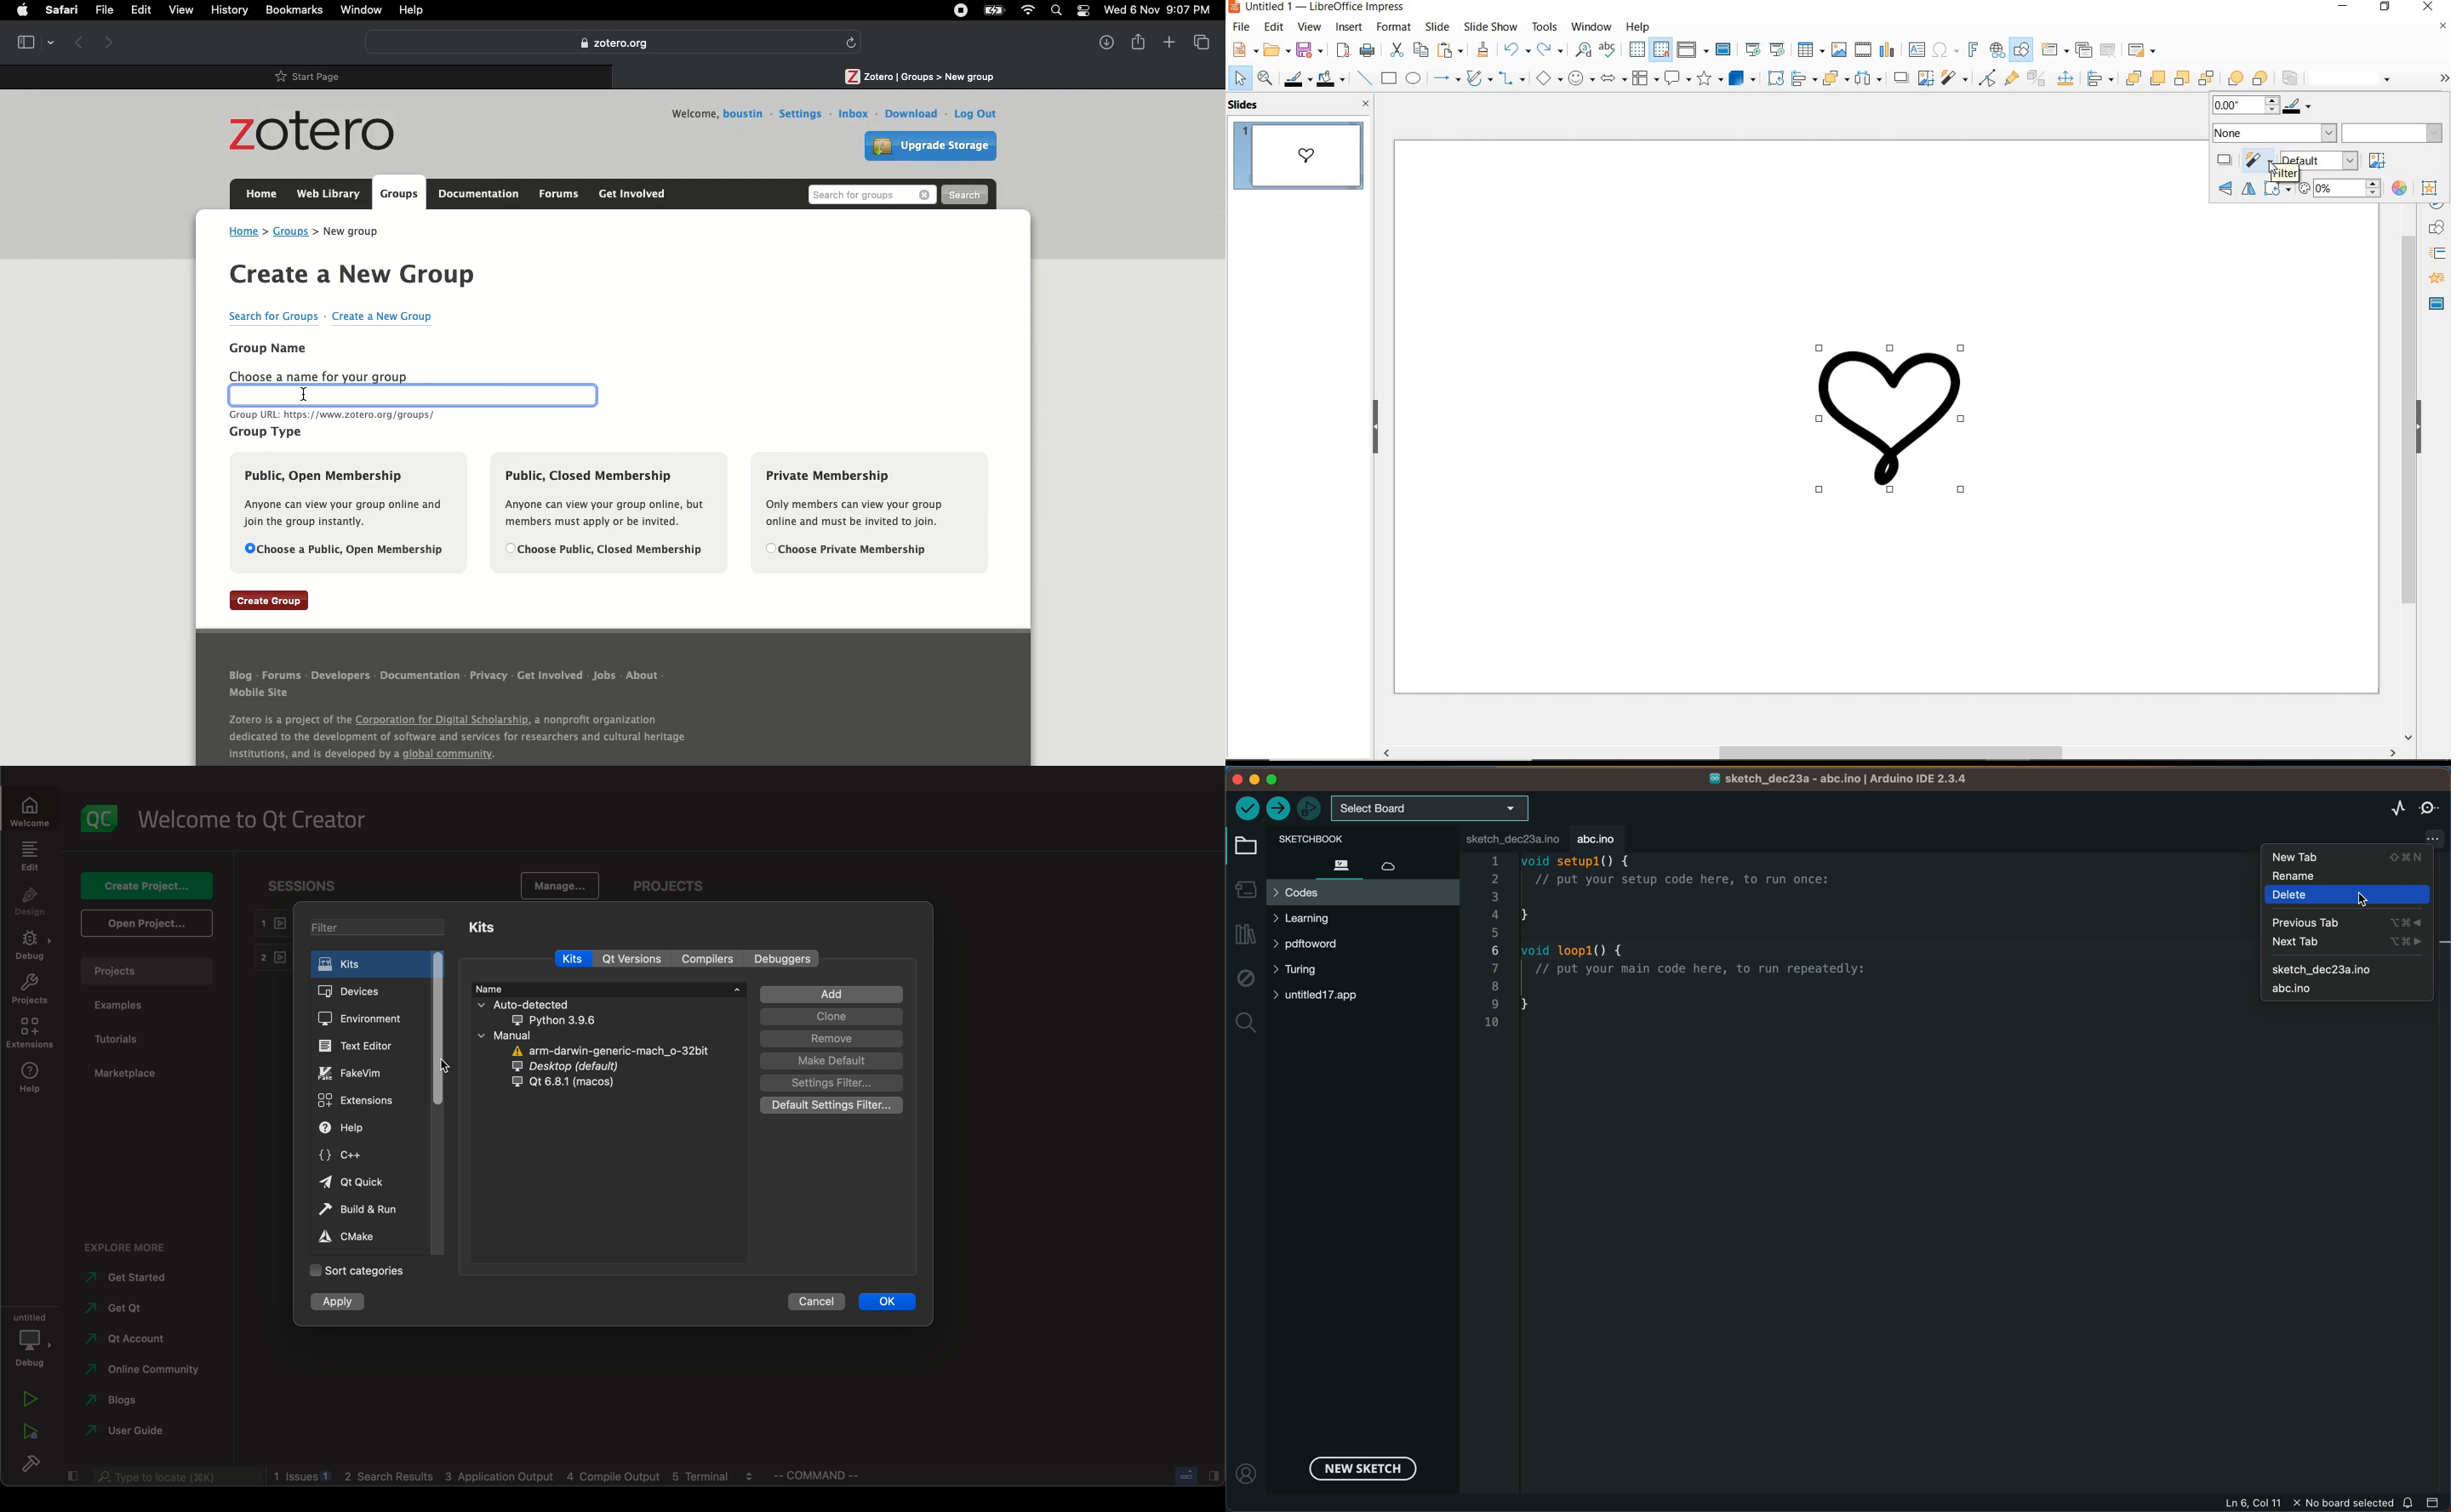  I want to click on arm darwin, so click(606, 1050).